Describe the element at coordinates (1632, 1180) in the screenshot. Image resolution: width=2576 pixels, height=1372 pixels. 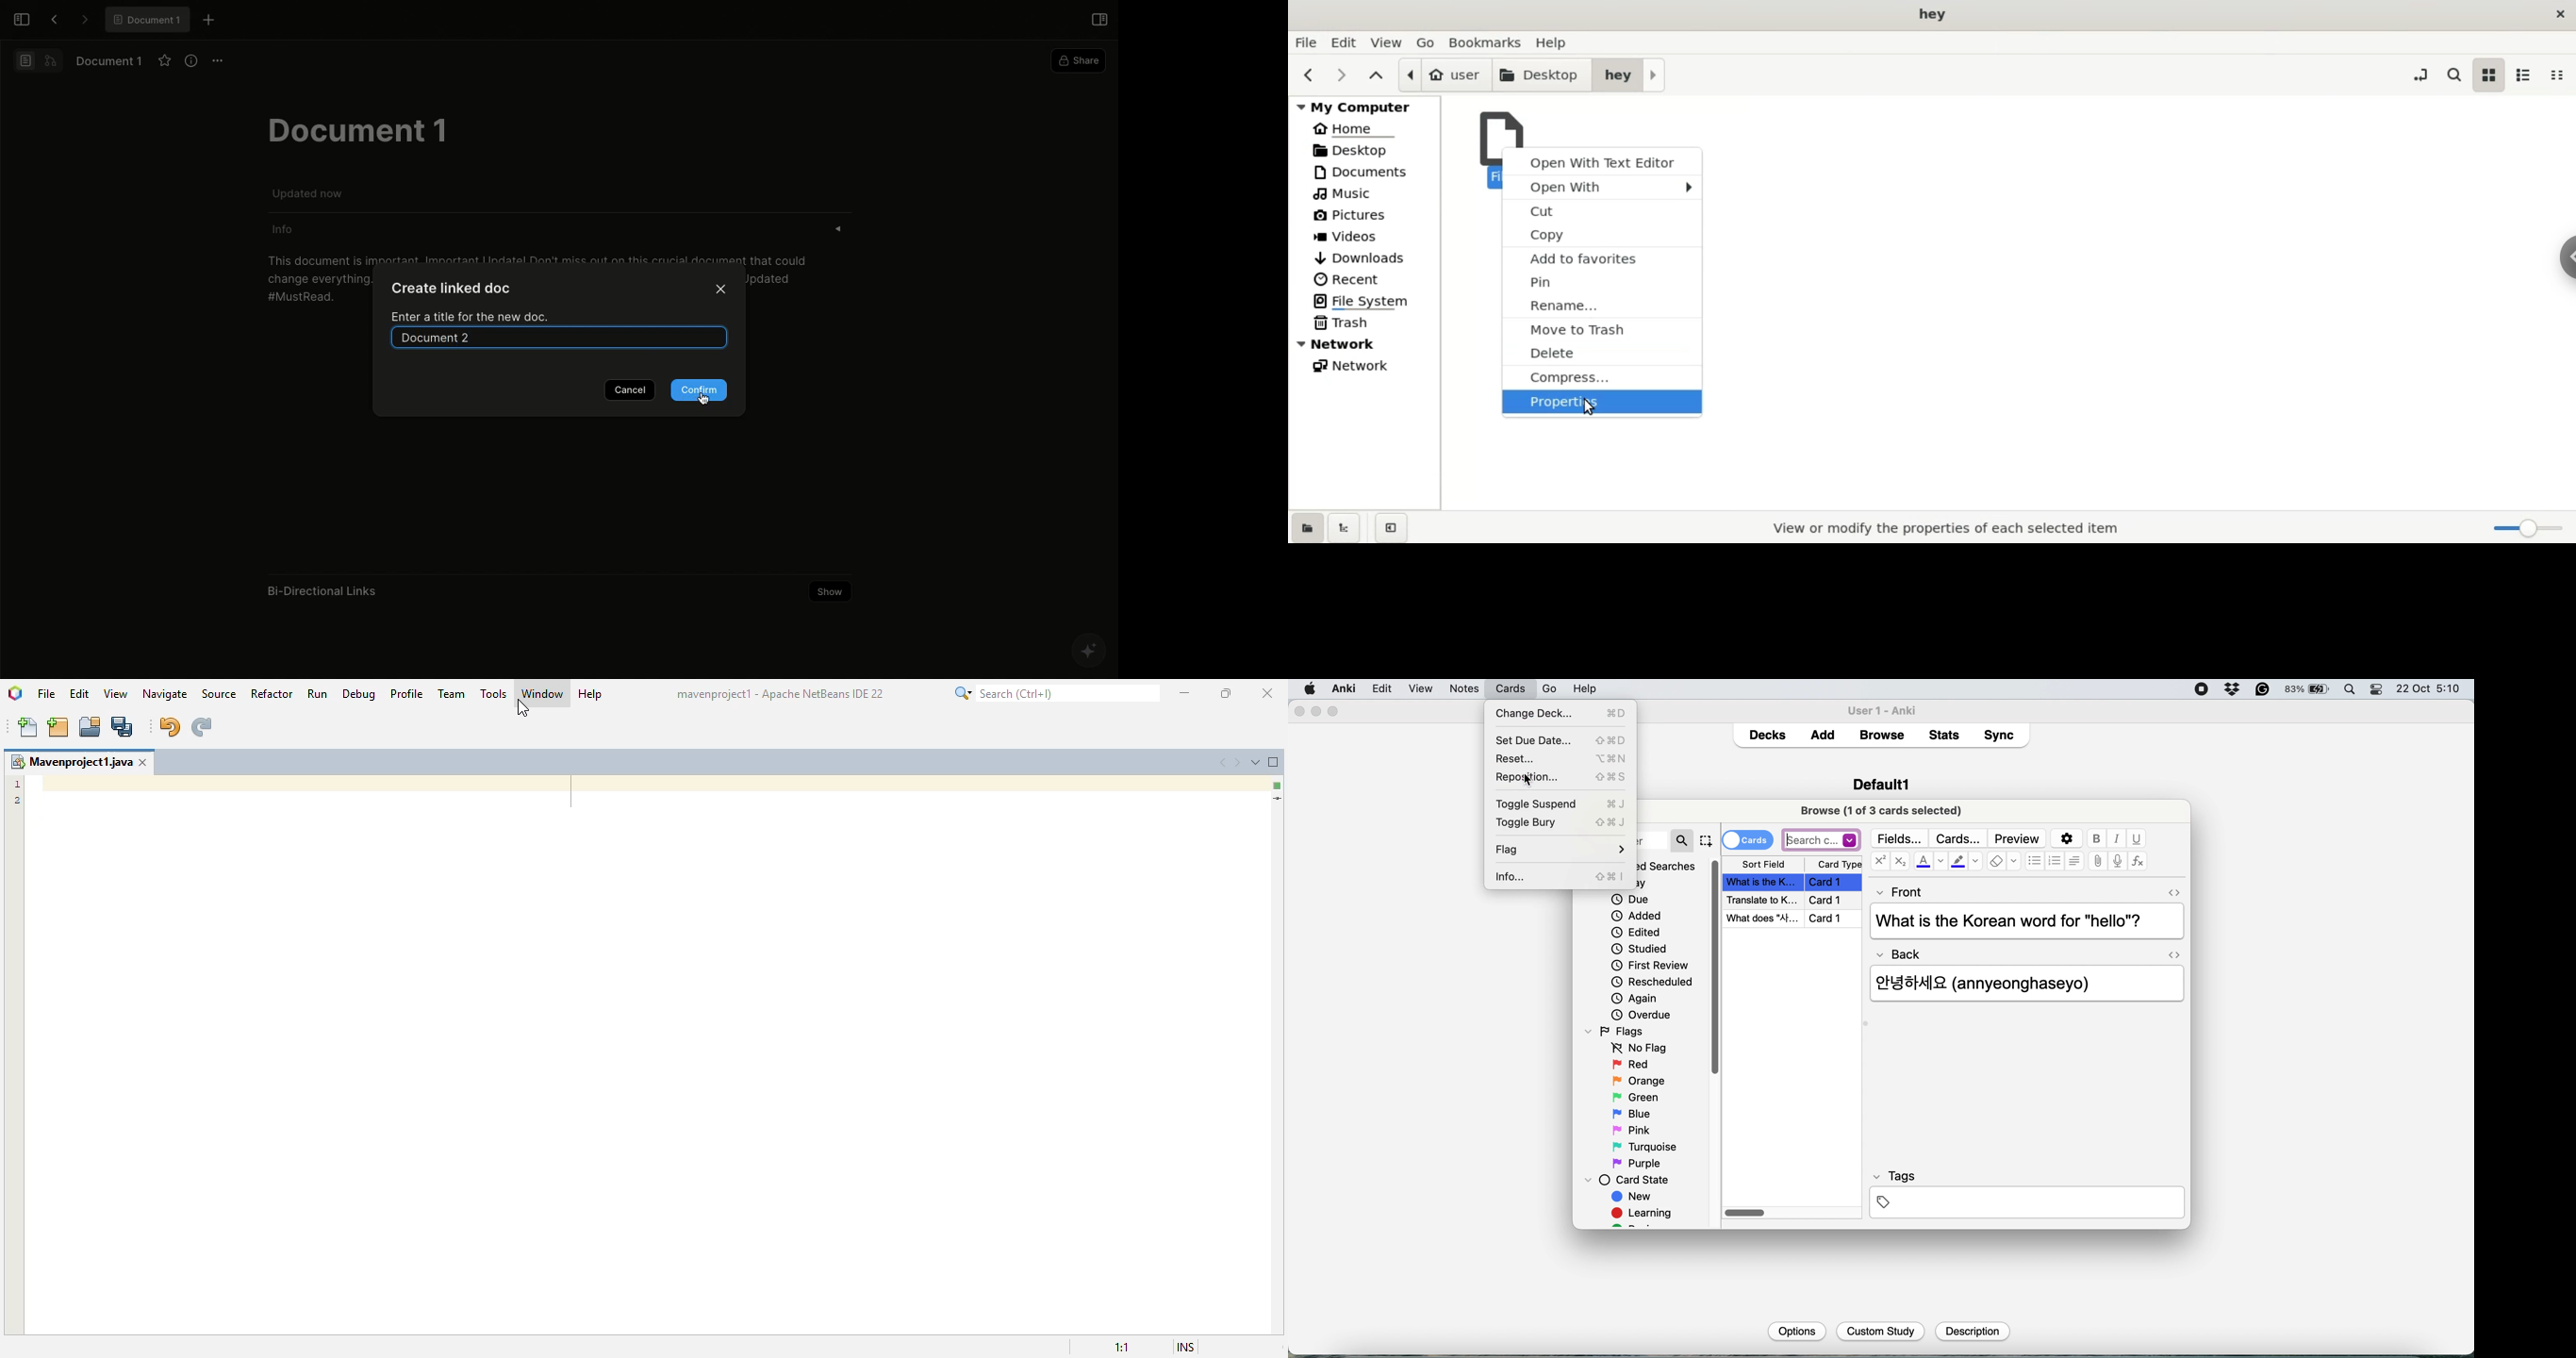
I see `card state` at that location.